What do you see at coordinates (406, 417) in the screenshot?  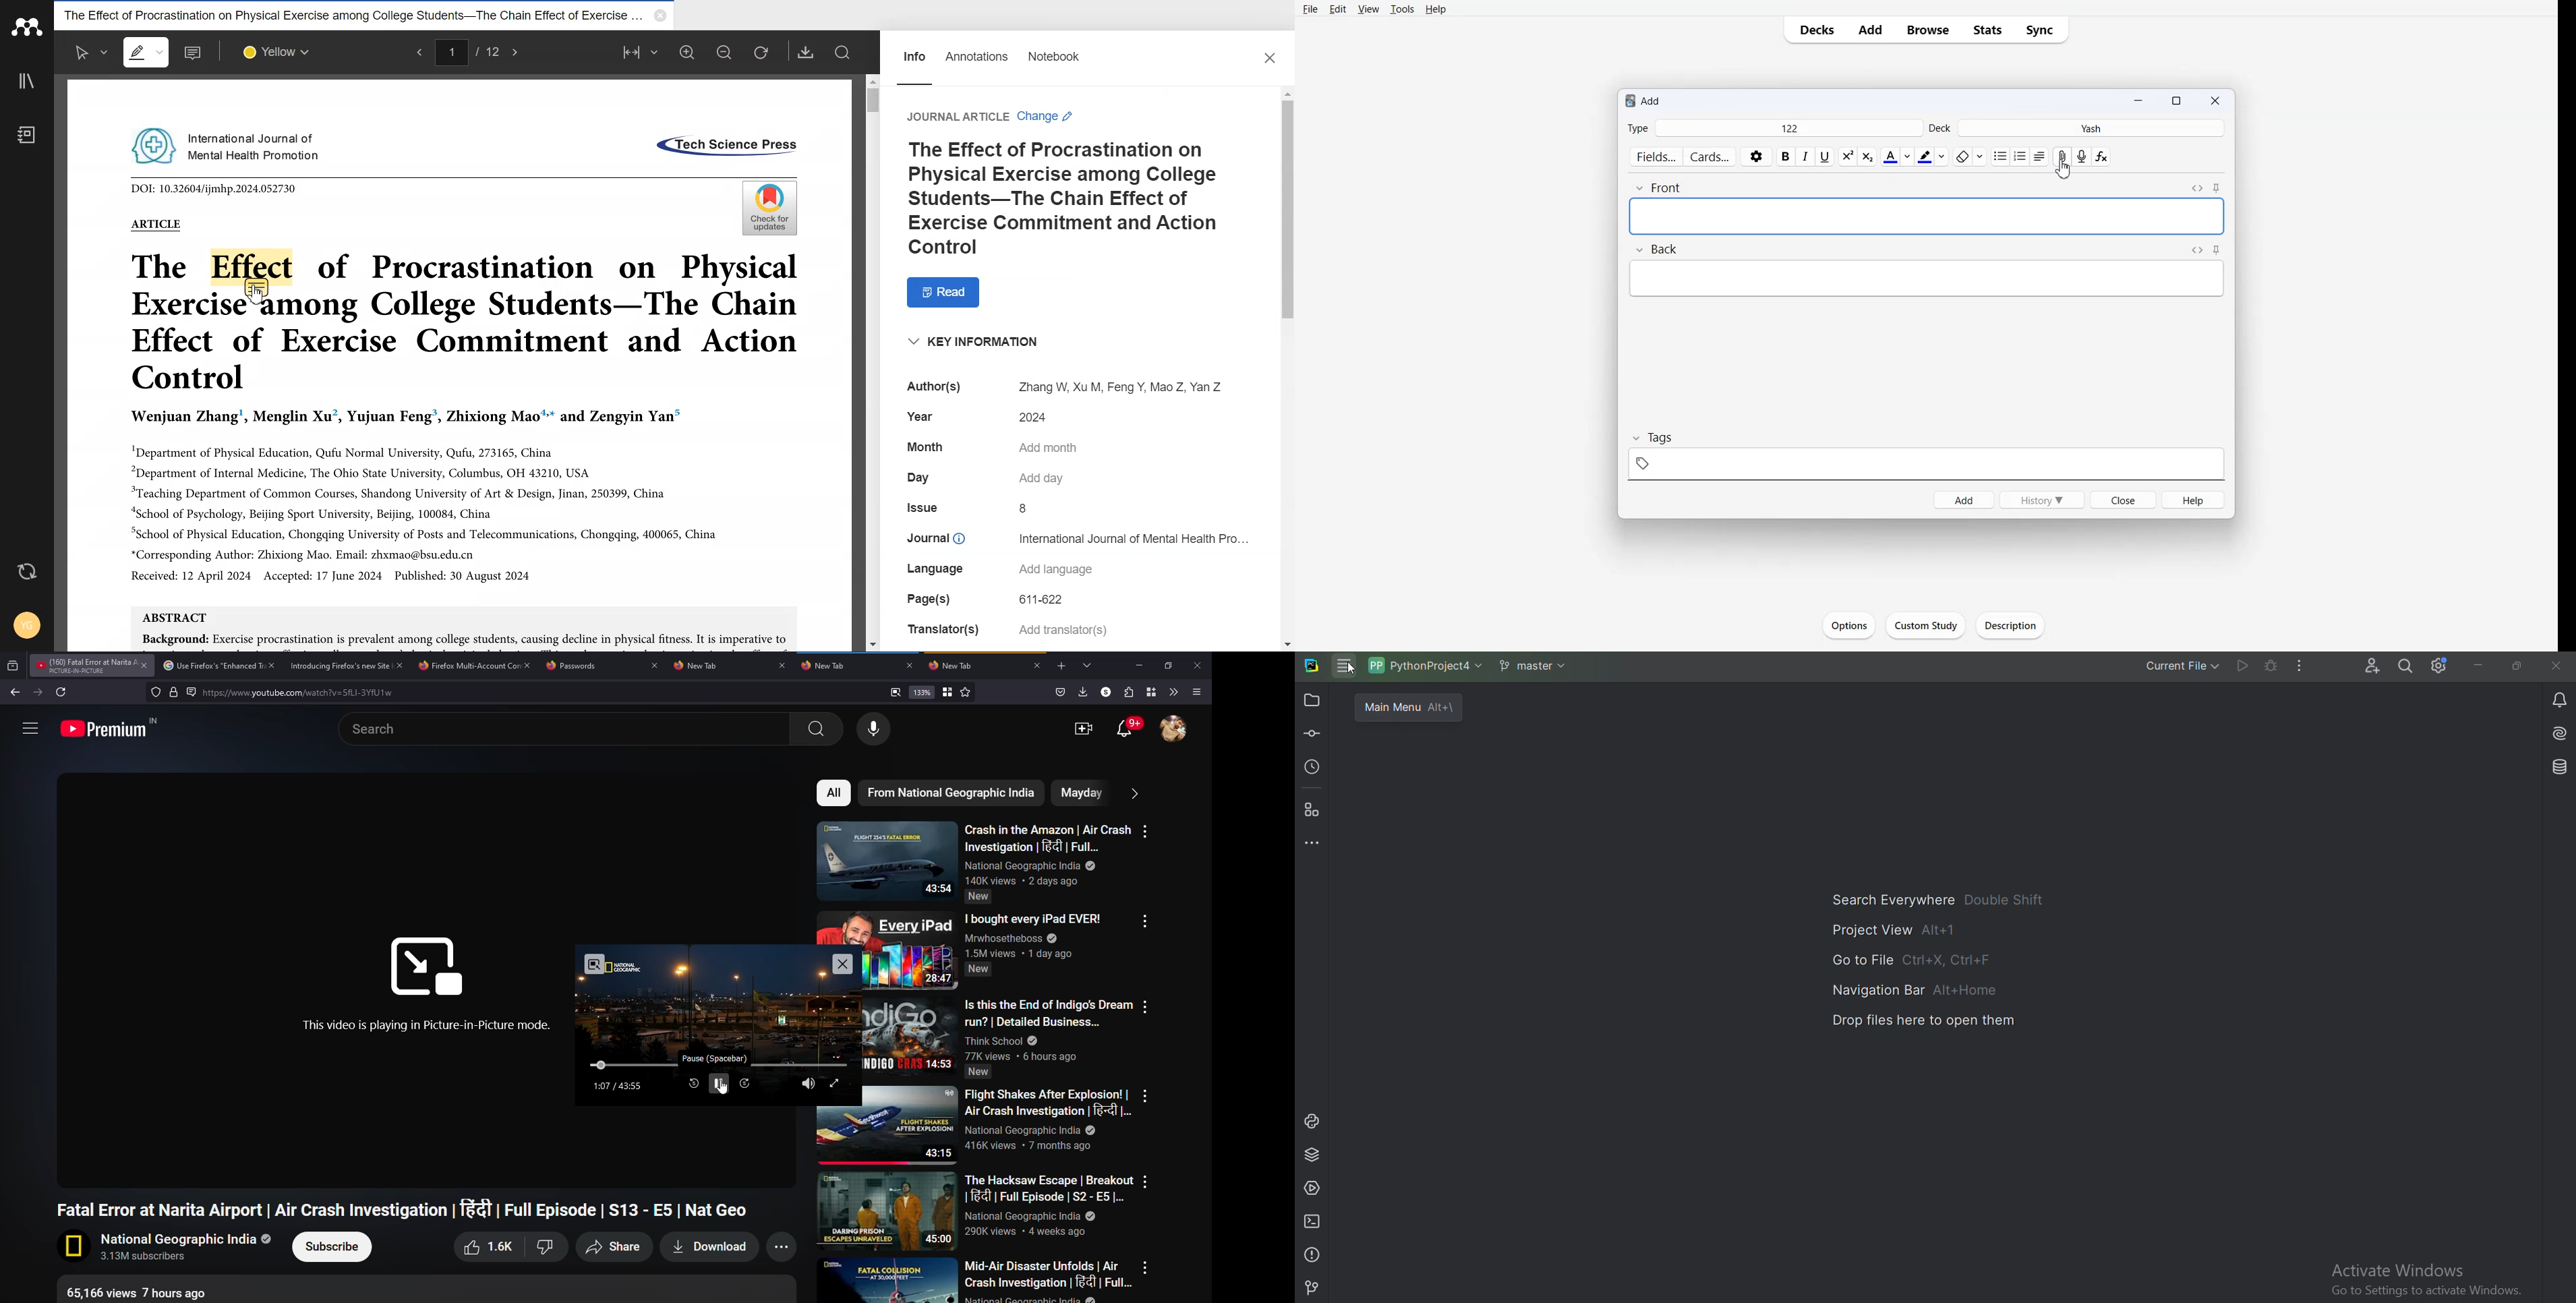 I see `Wenjuan Zhang’, Menglin Xu’, Yujuan Feng’, Zhixiong Mao™* and Zengyin Yan”` at bounding box center [406, 417].